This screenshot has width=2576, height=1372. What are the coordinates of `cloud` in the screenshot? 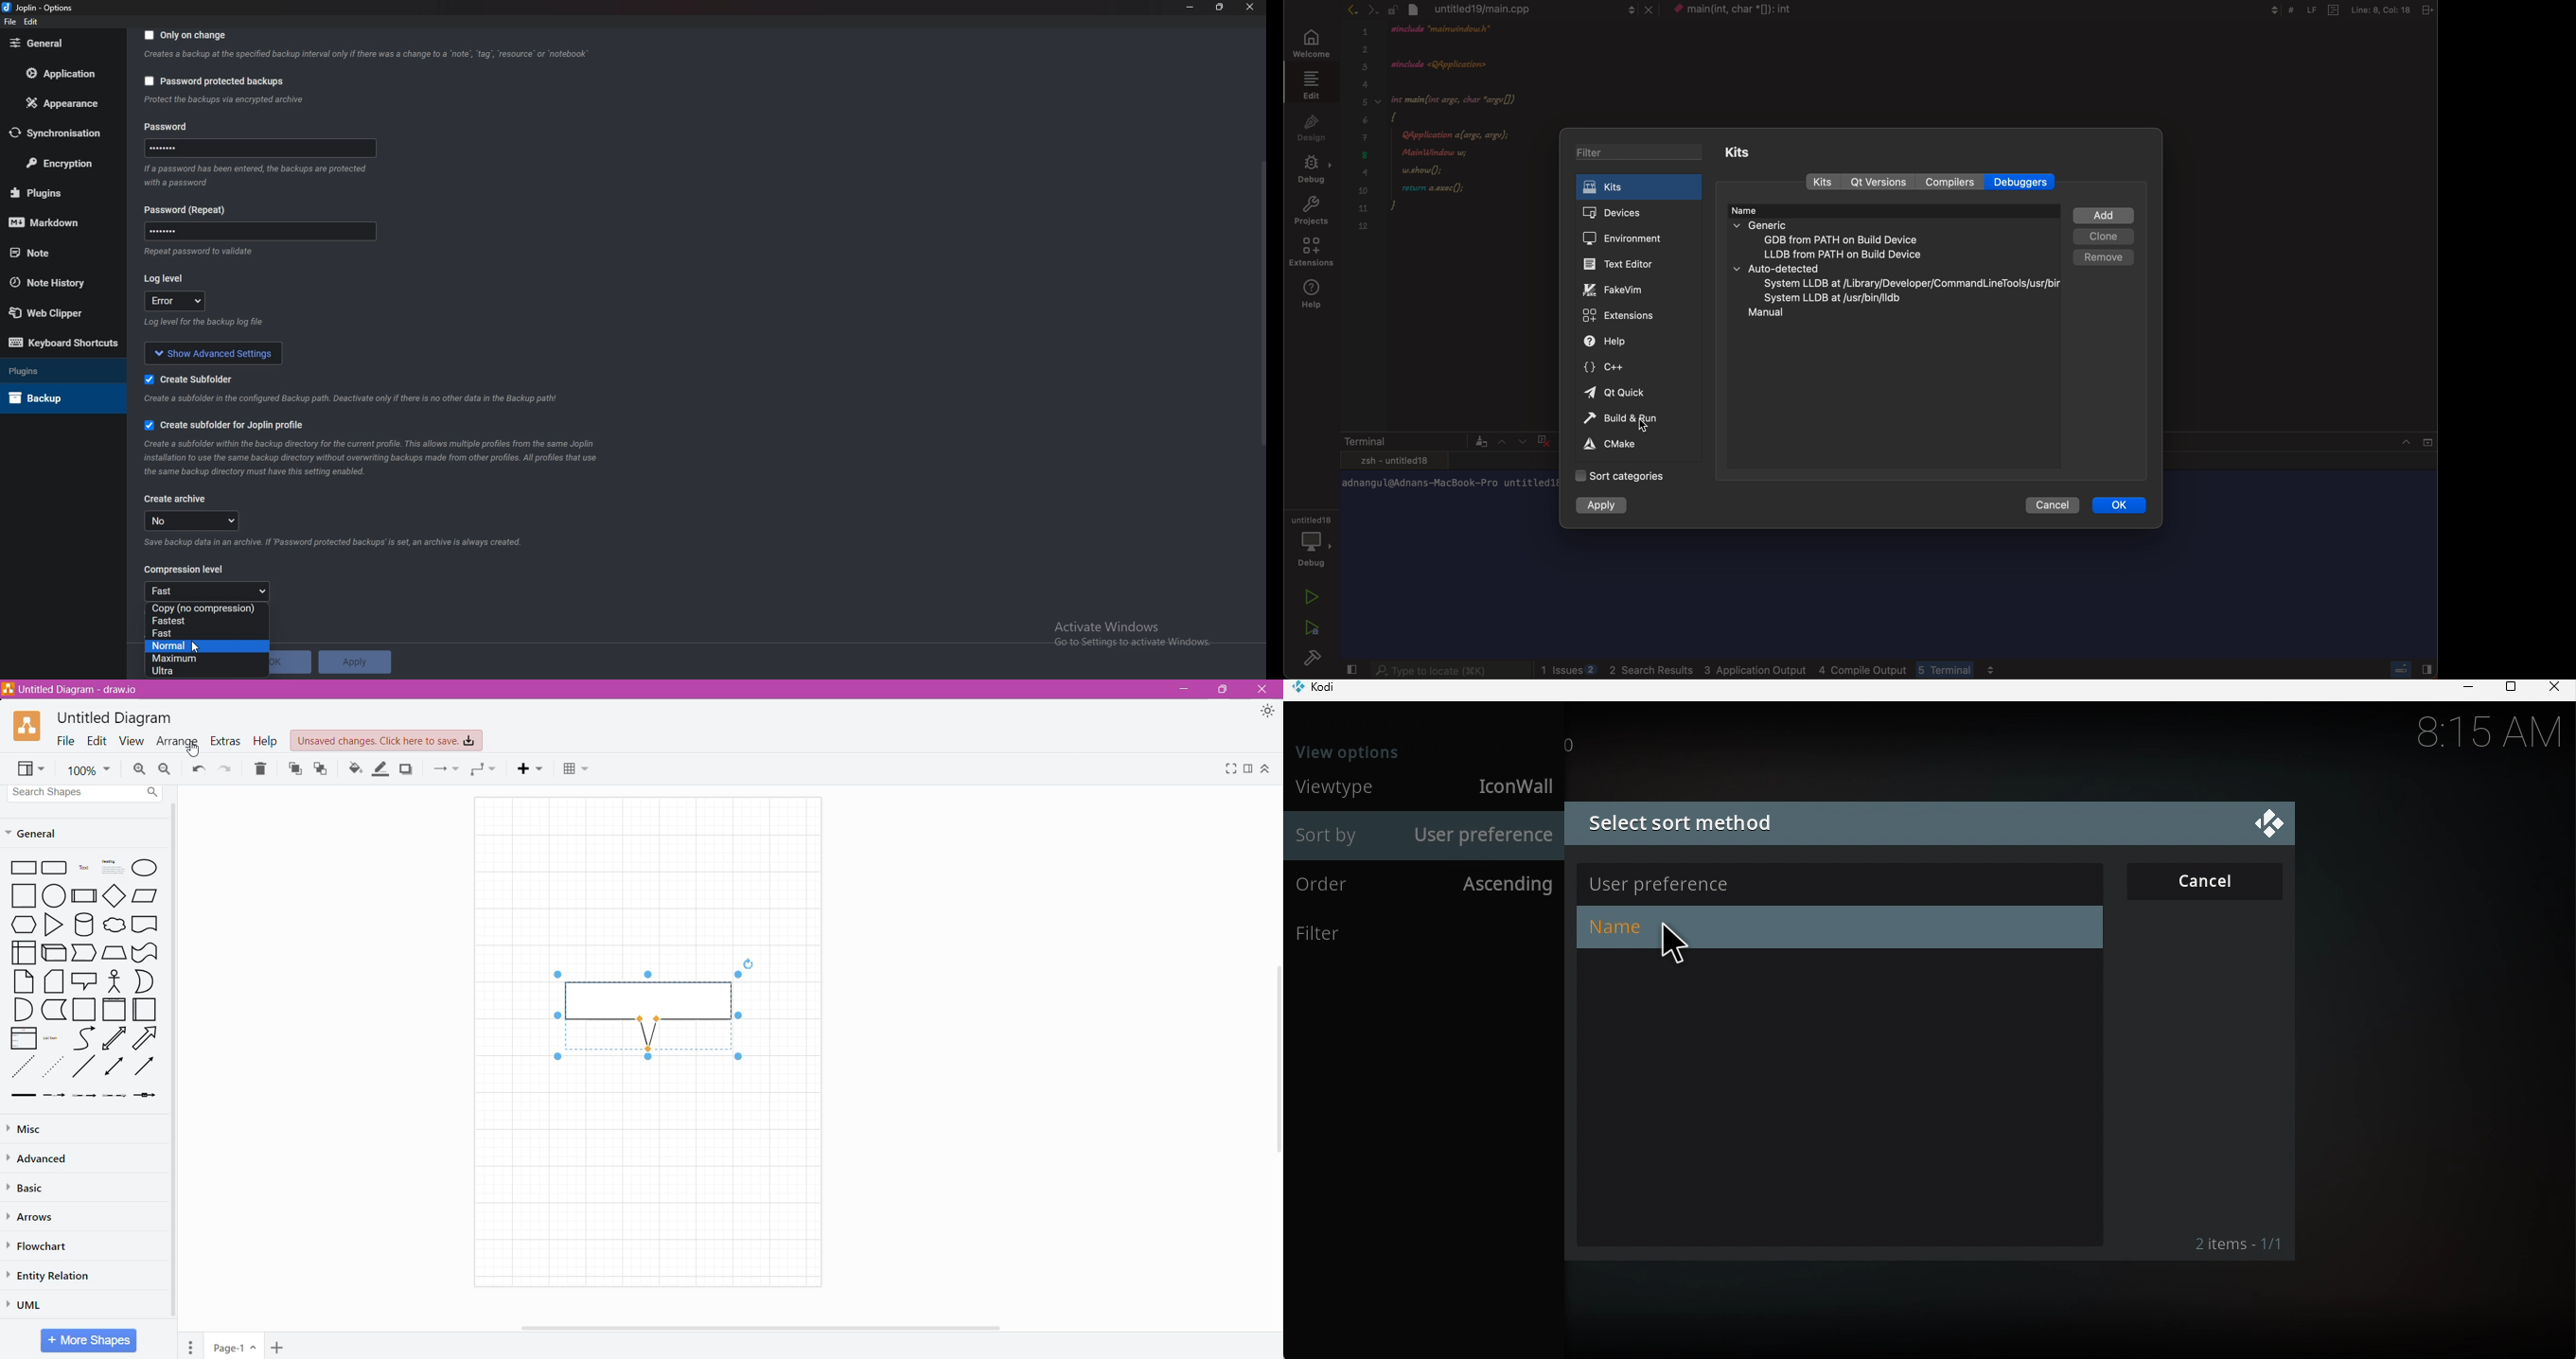 It's located at (113, 923).